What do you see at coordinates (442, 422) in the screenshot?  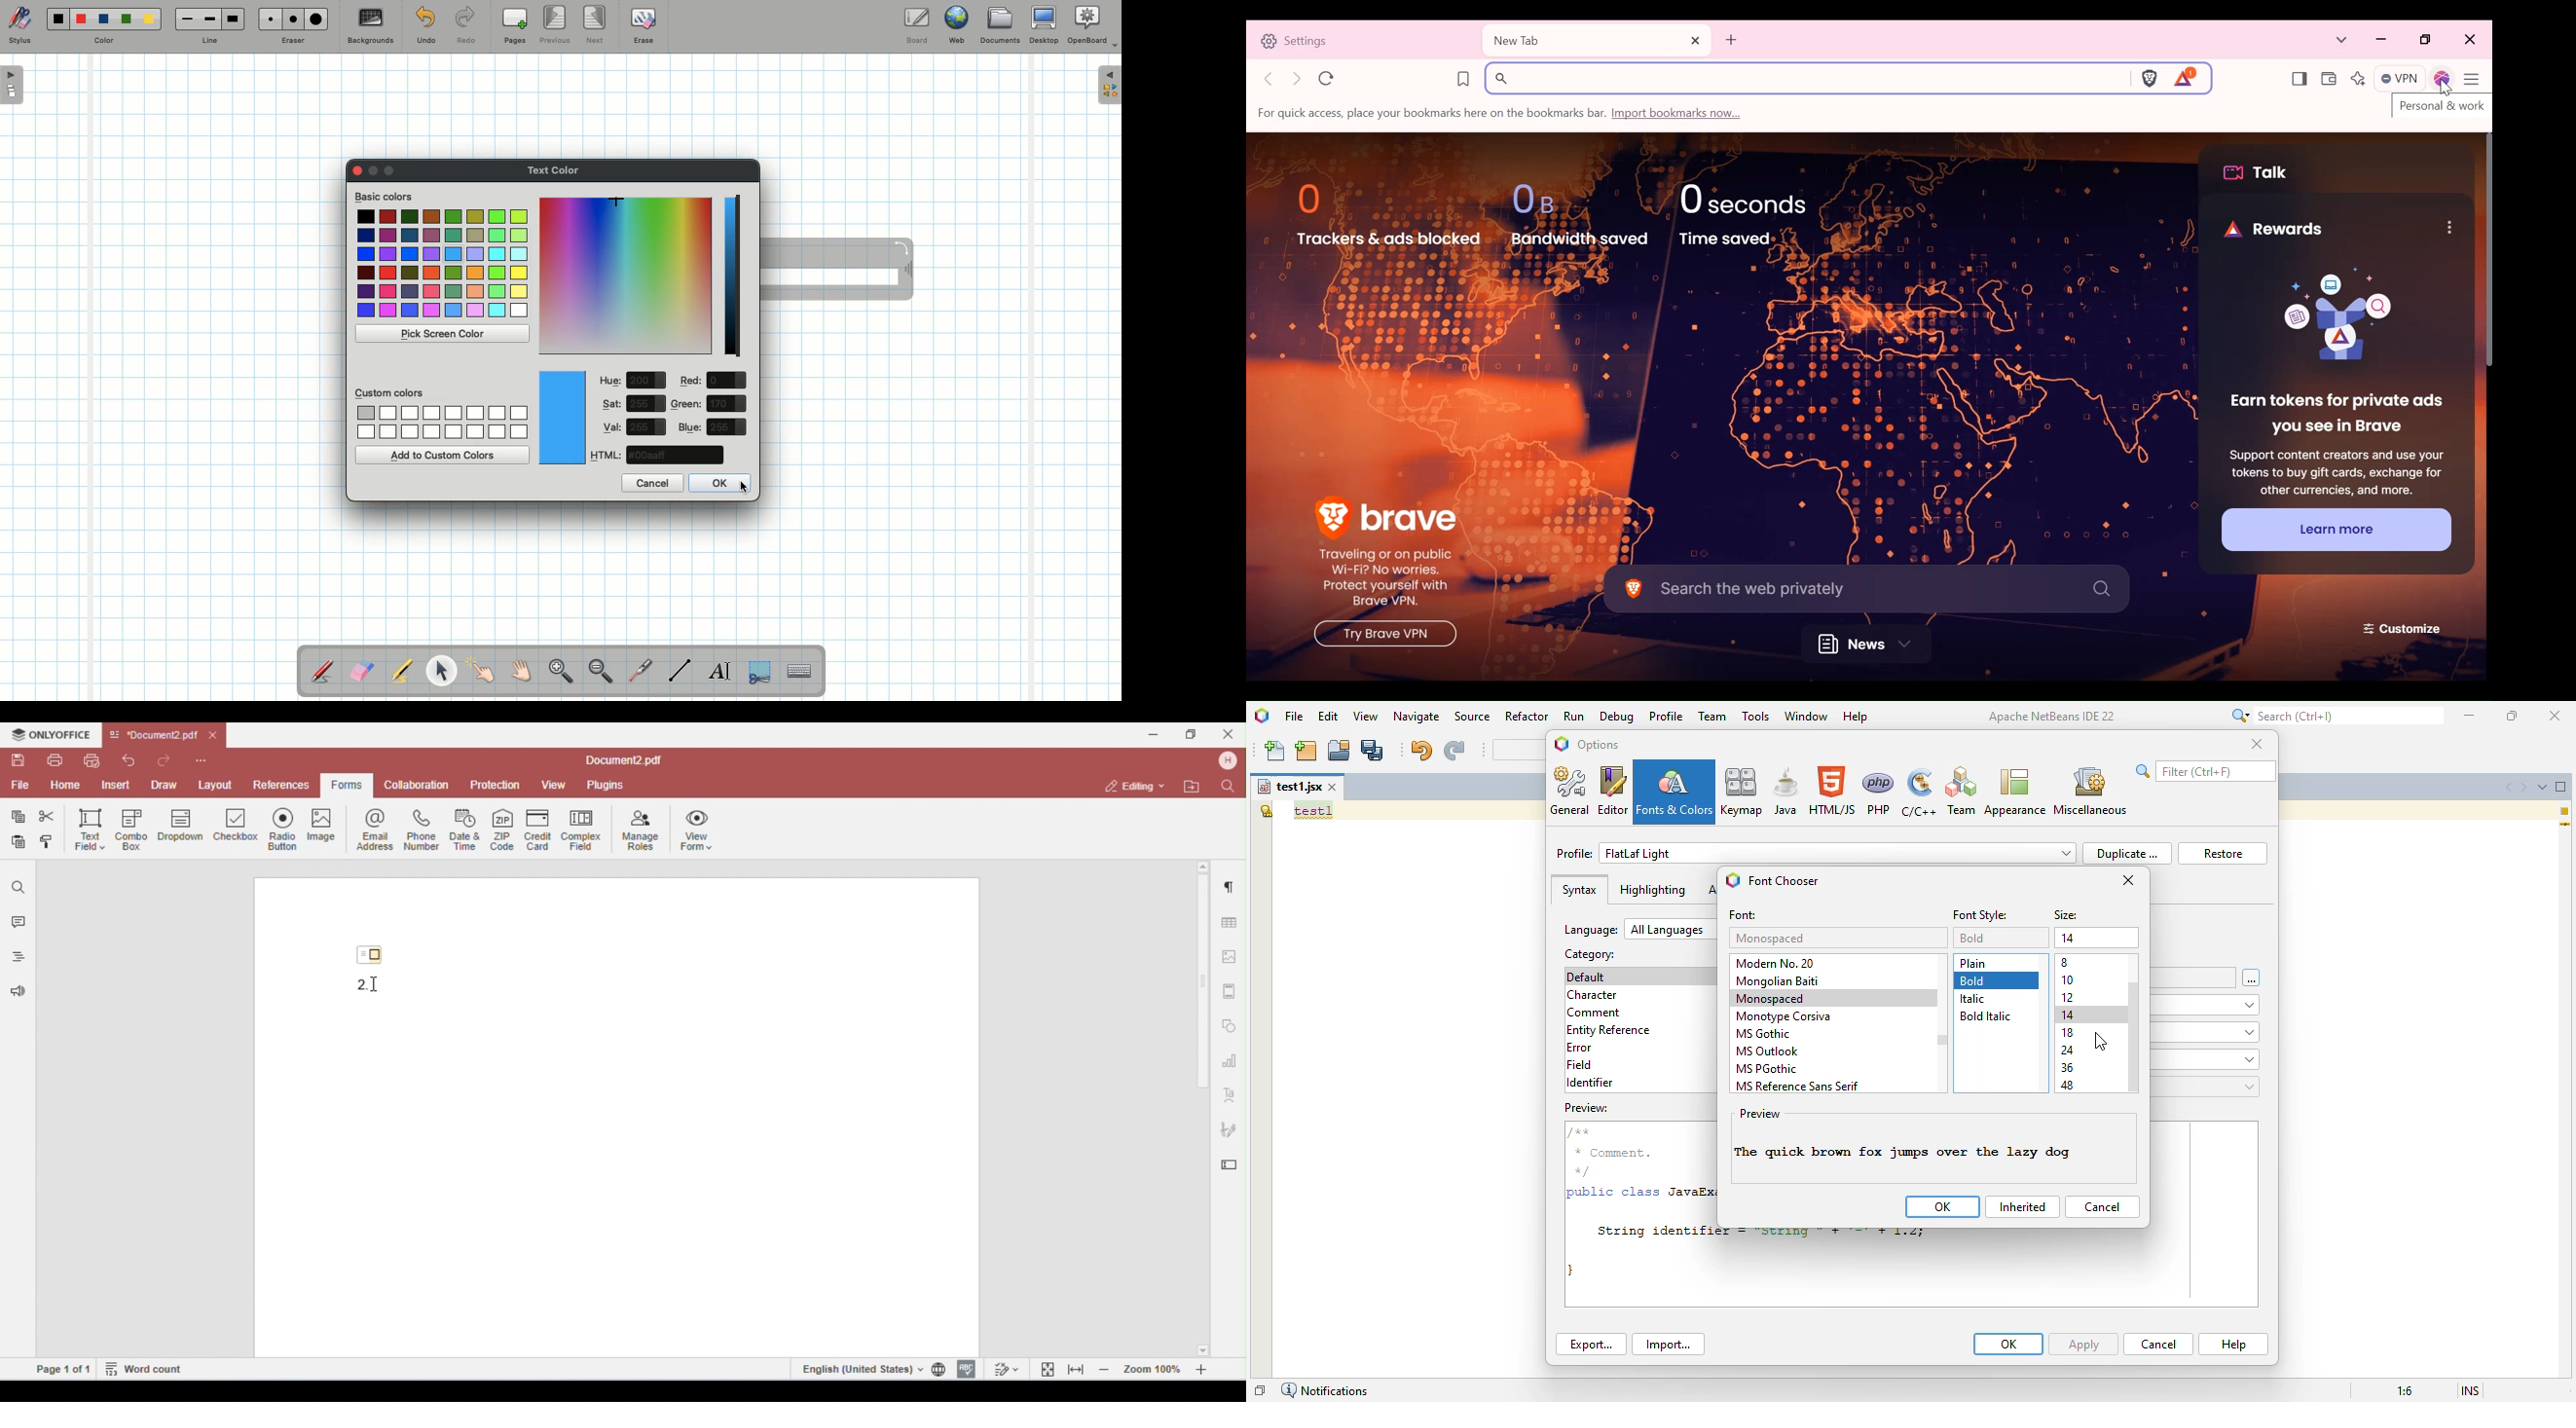 I see `Custom colors` at bounding box center [442, 422].